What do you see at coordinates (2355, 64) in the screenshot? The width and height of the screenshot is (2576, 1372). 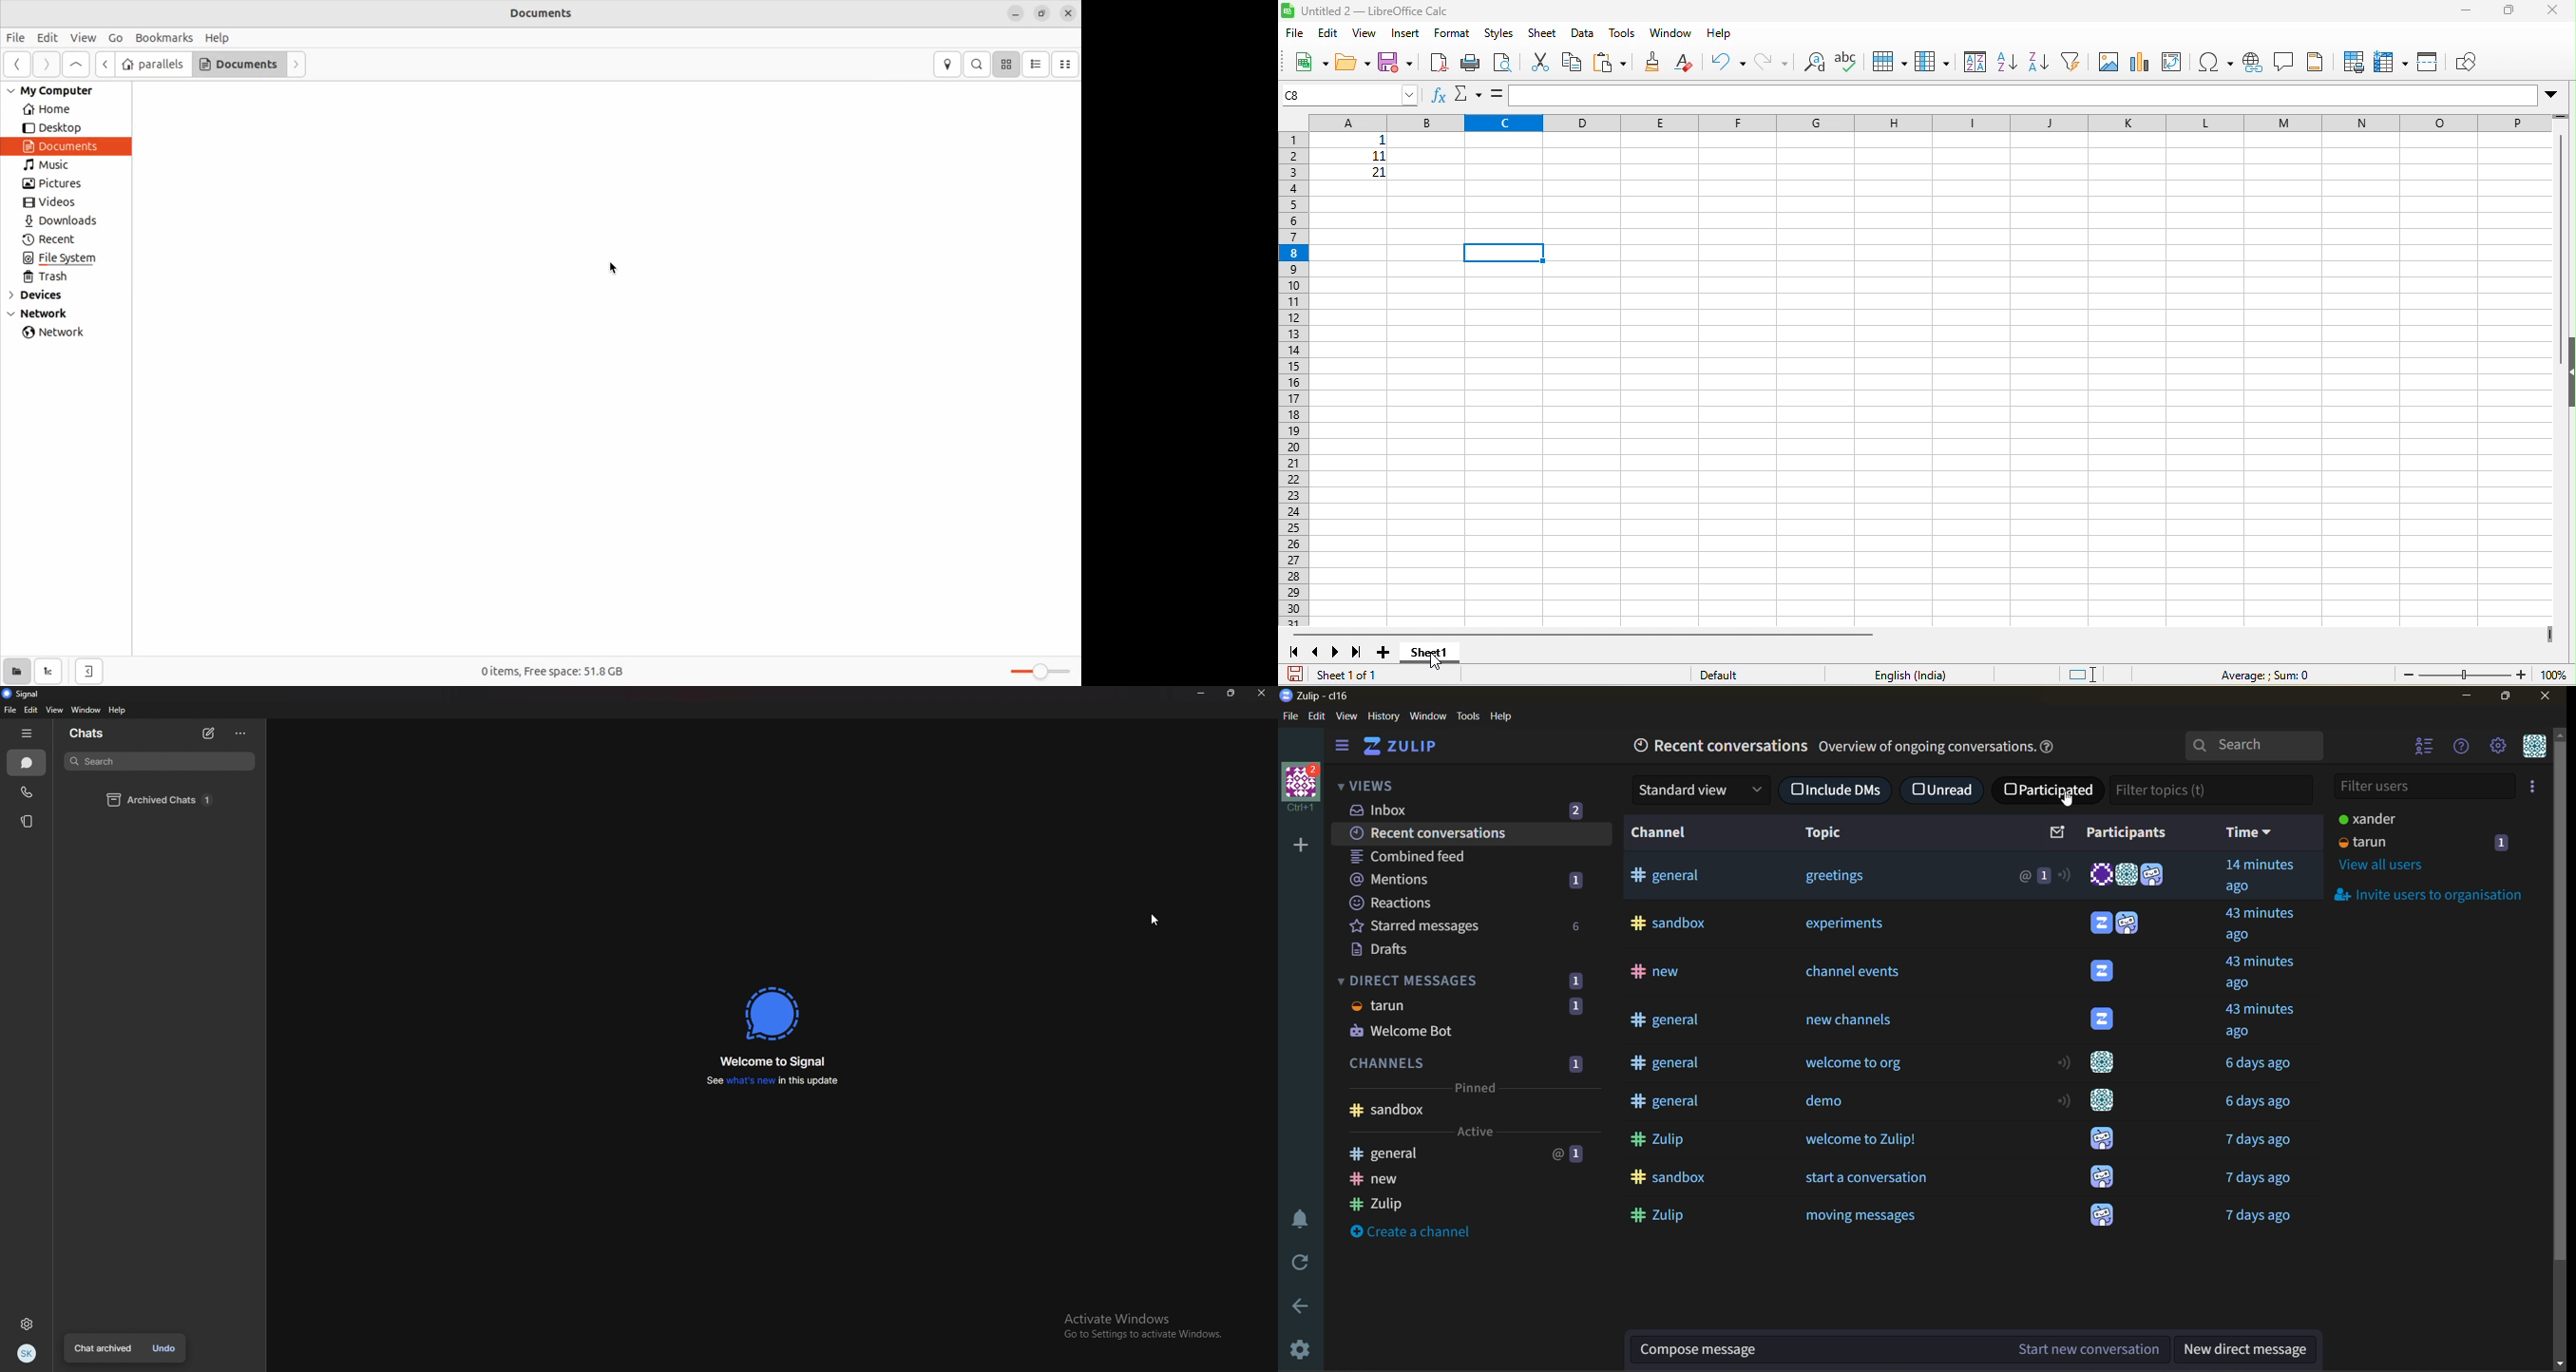 I see `define print area` at bounding box center [2355, 64].